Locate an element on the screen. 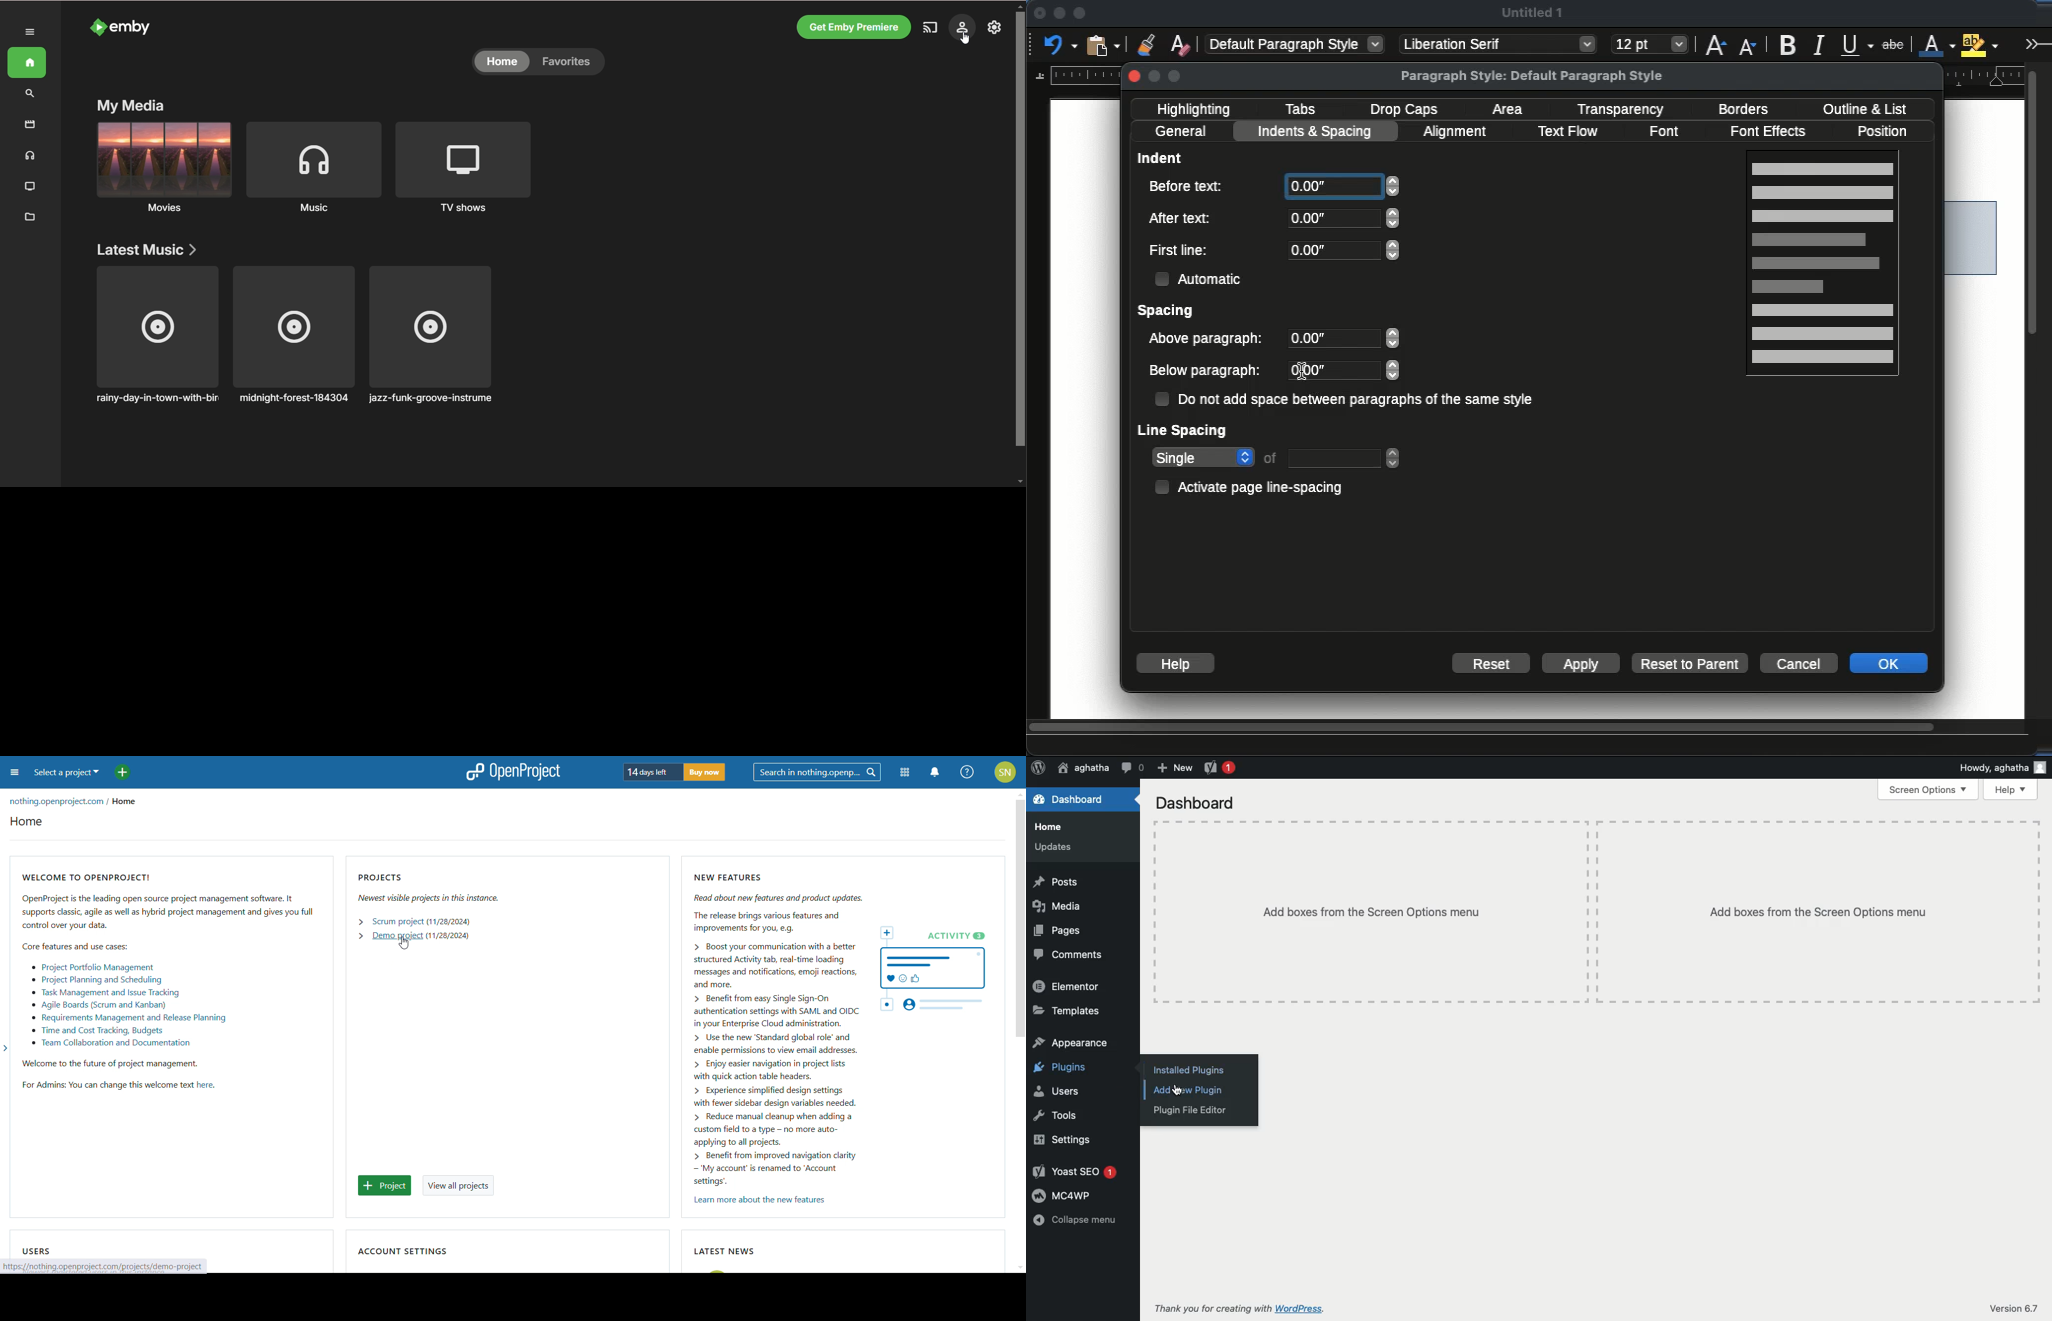 This screenshot has width=2072, height=1344. notifications is located at coordinates (935, 772).